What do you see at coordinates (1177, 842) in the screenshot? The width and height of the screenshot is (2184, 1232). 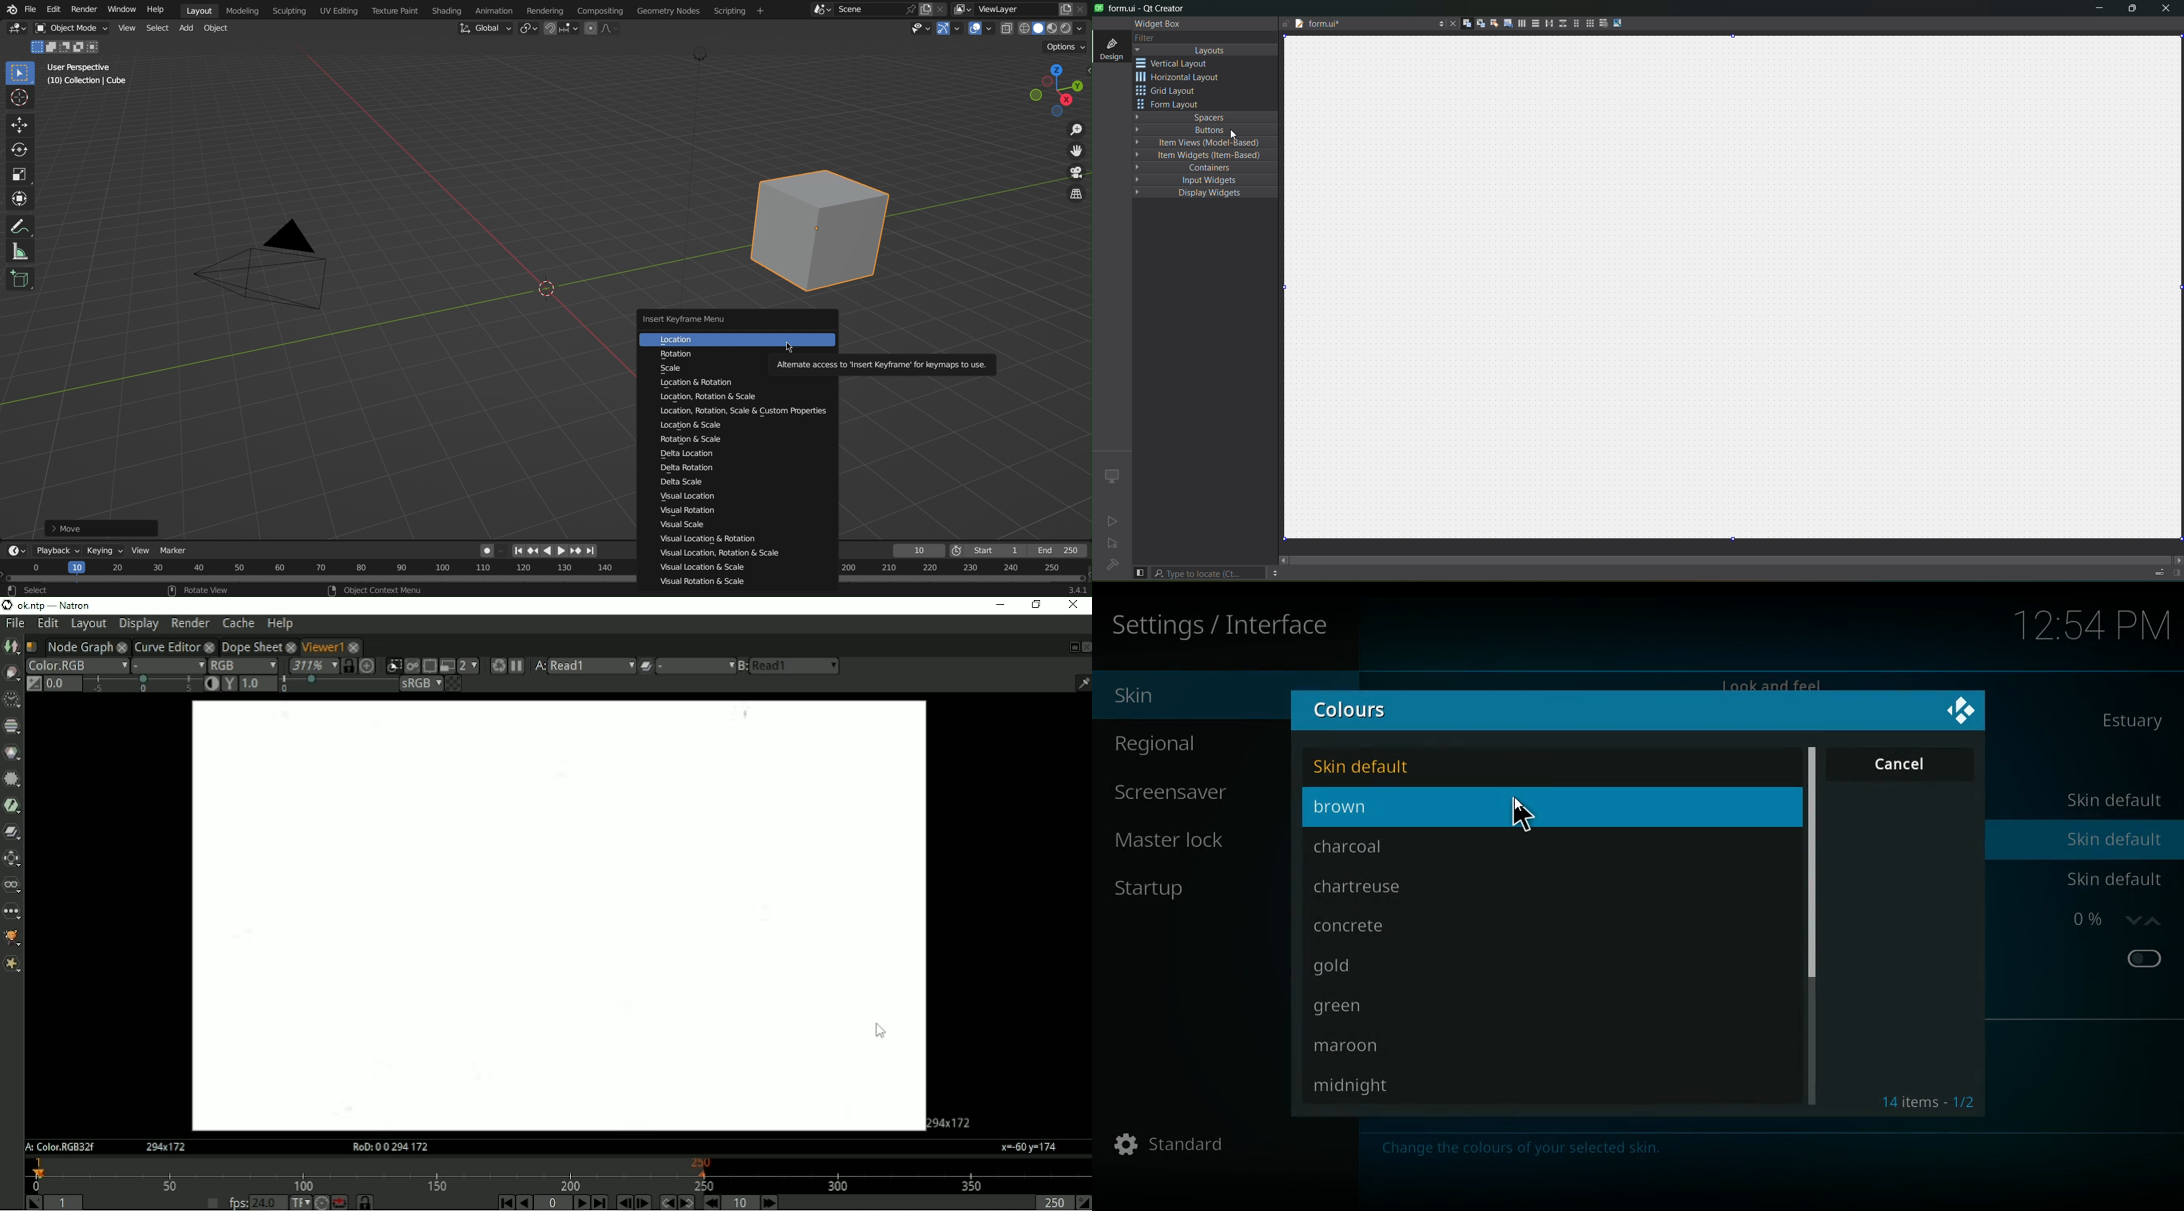 I see `master lock ` at bounding box center [1177, 842].